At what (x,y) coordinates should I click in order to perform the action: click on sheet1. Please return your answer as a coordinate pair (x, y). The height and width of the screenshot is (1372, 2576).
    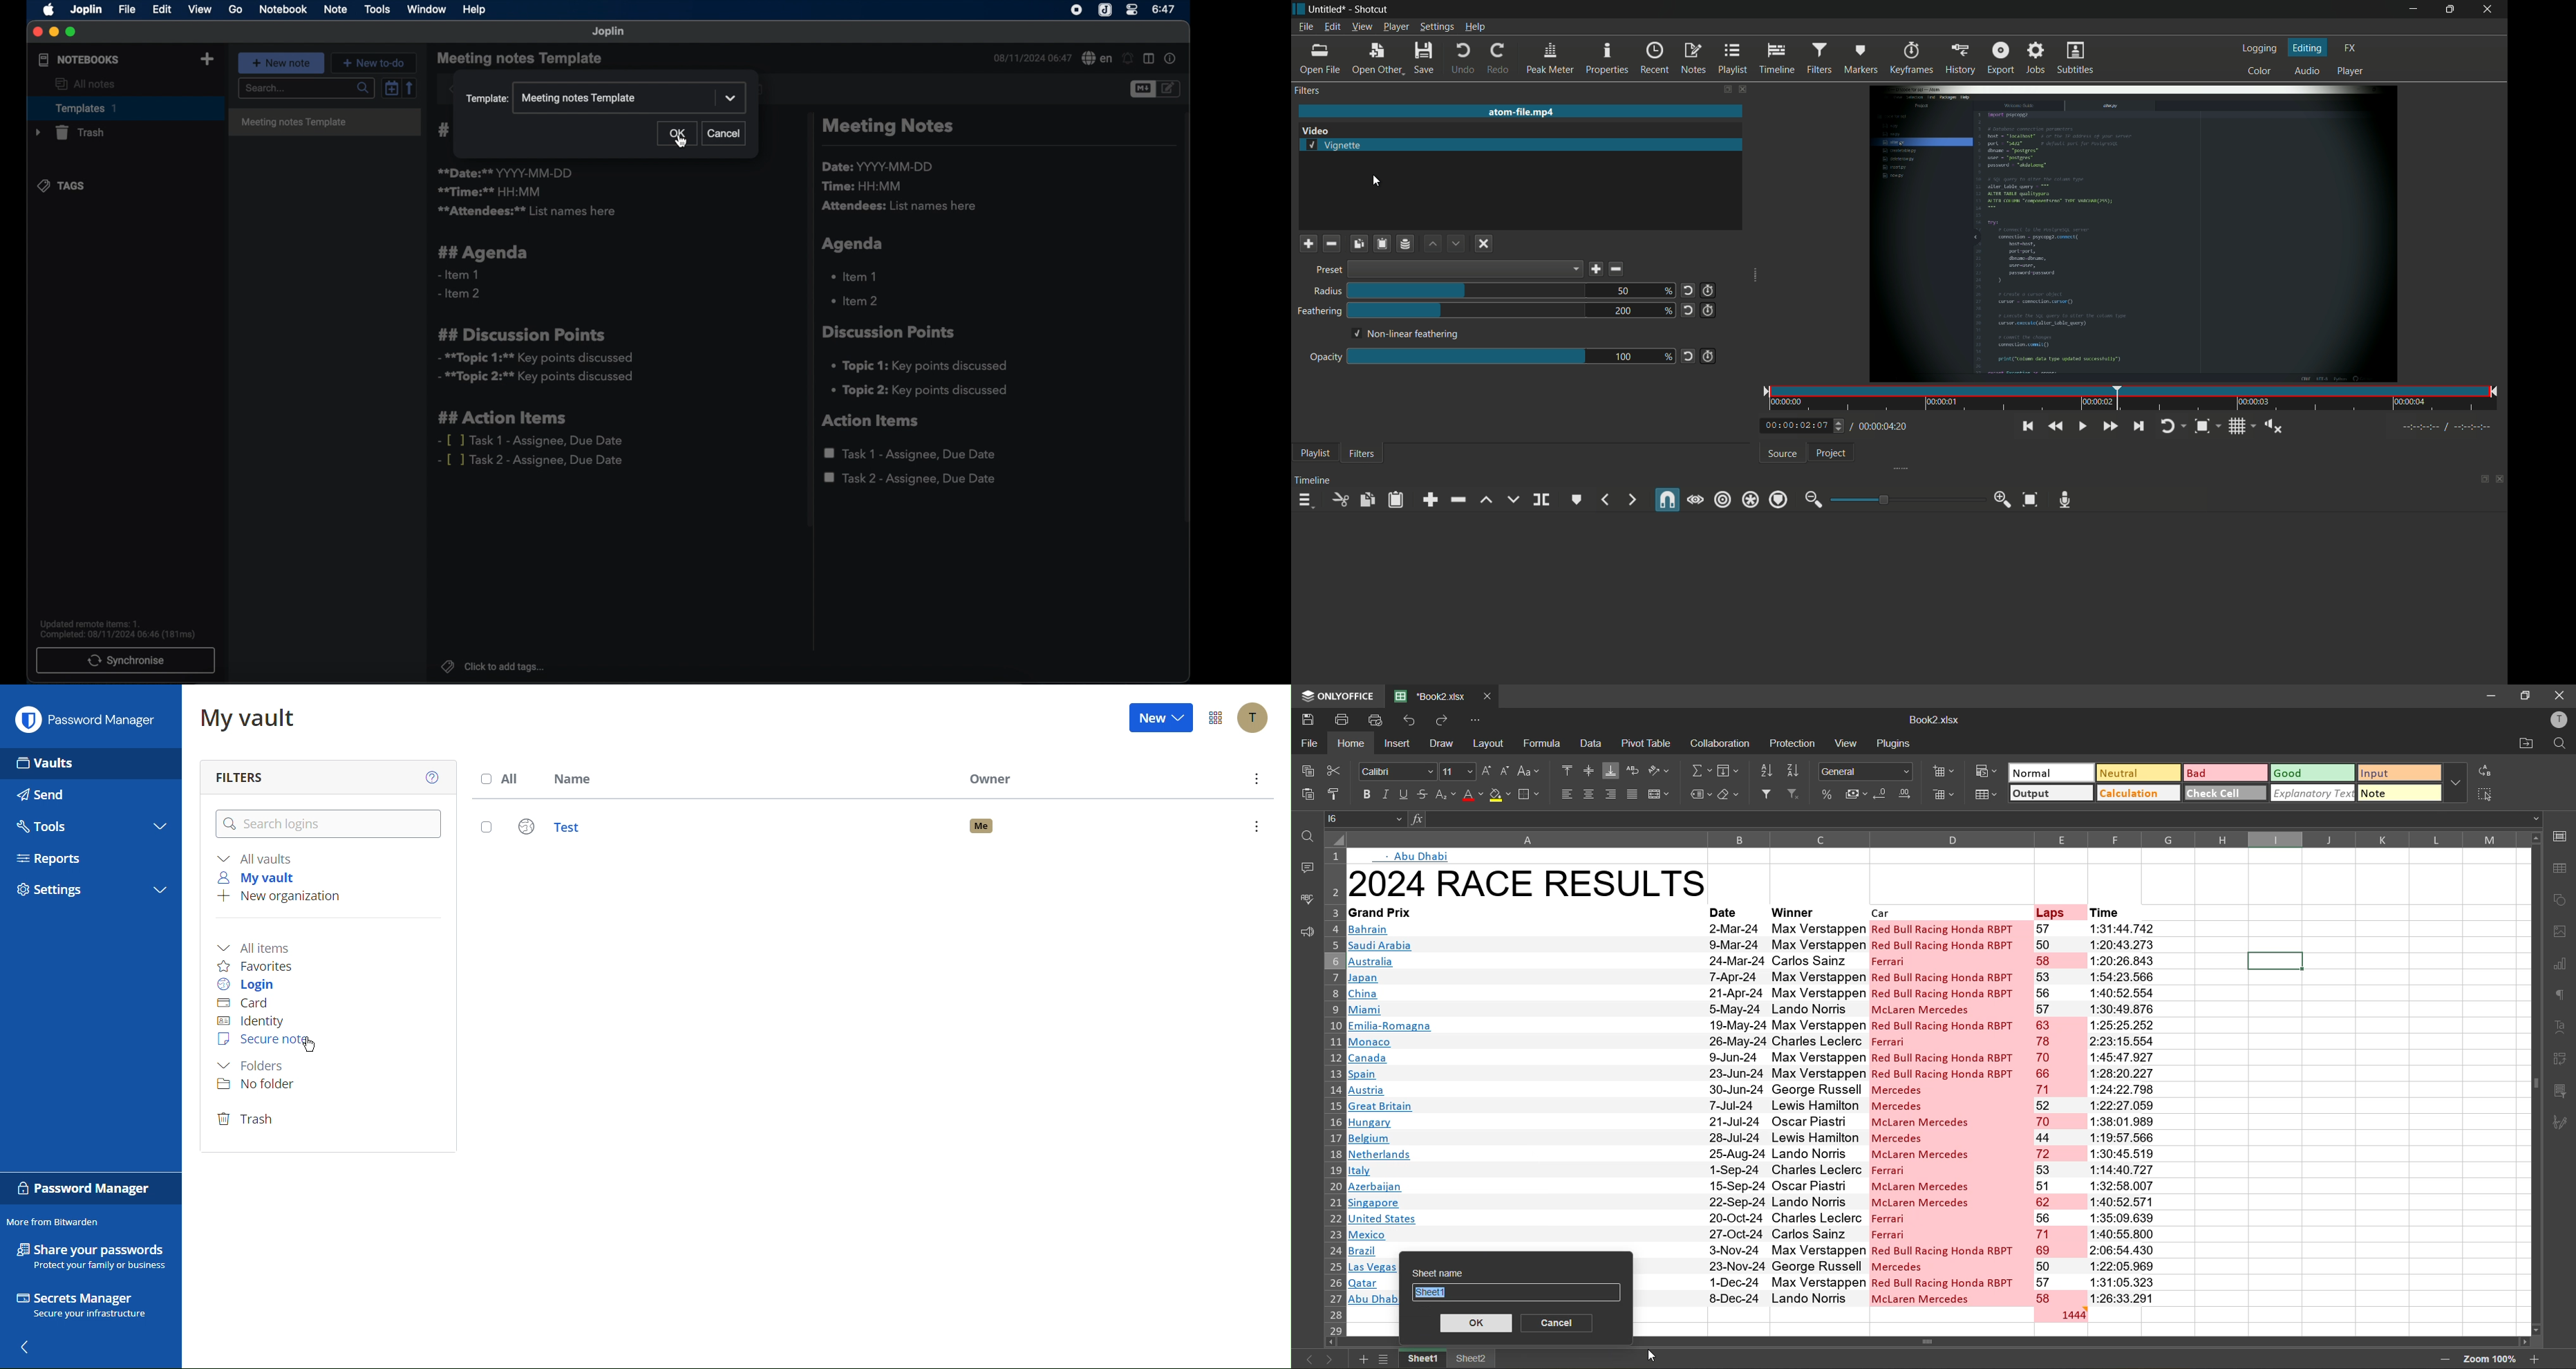
    Looking at the image, I should click on (1441, 1293).